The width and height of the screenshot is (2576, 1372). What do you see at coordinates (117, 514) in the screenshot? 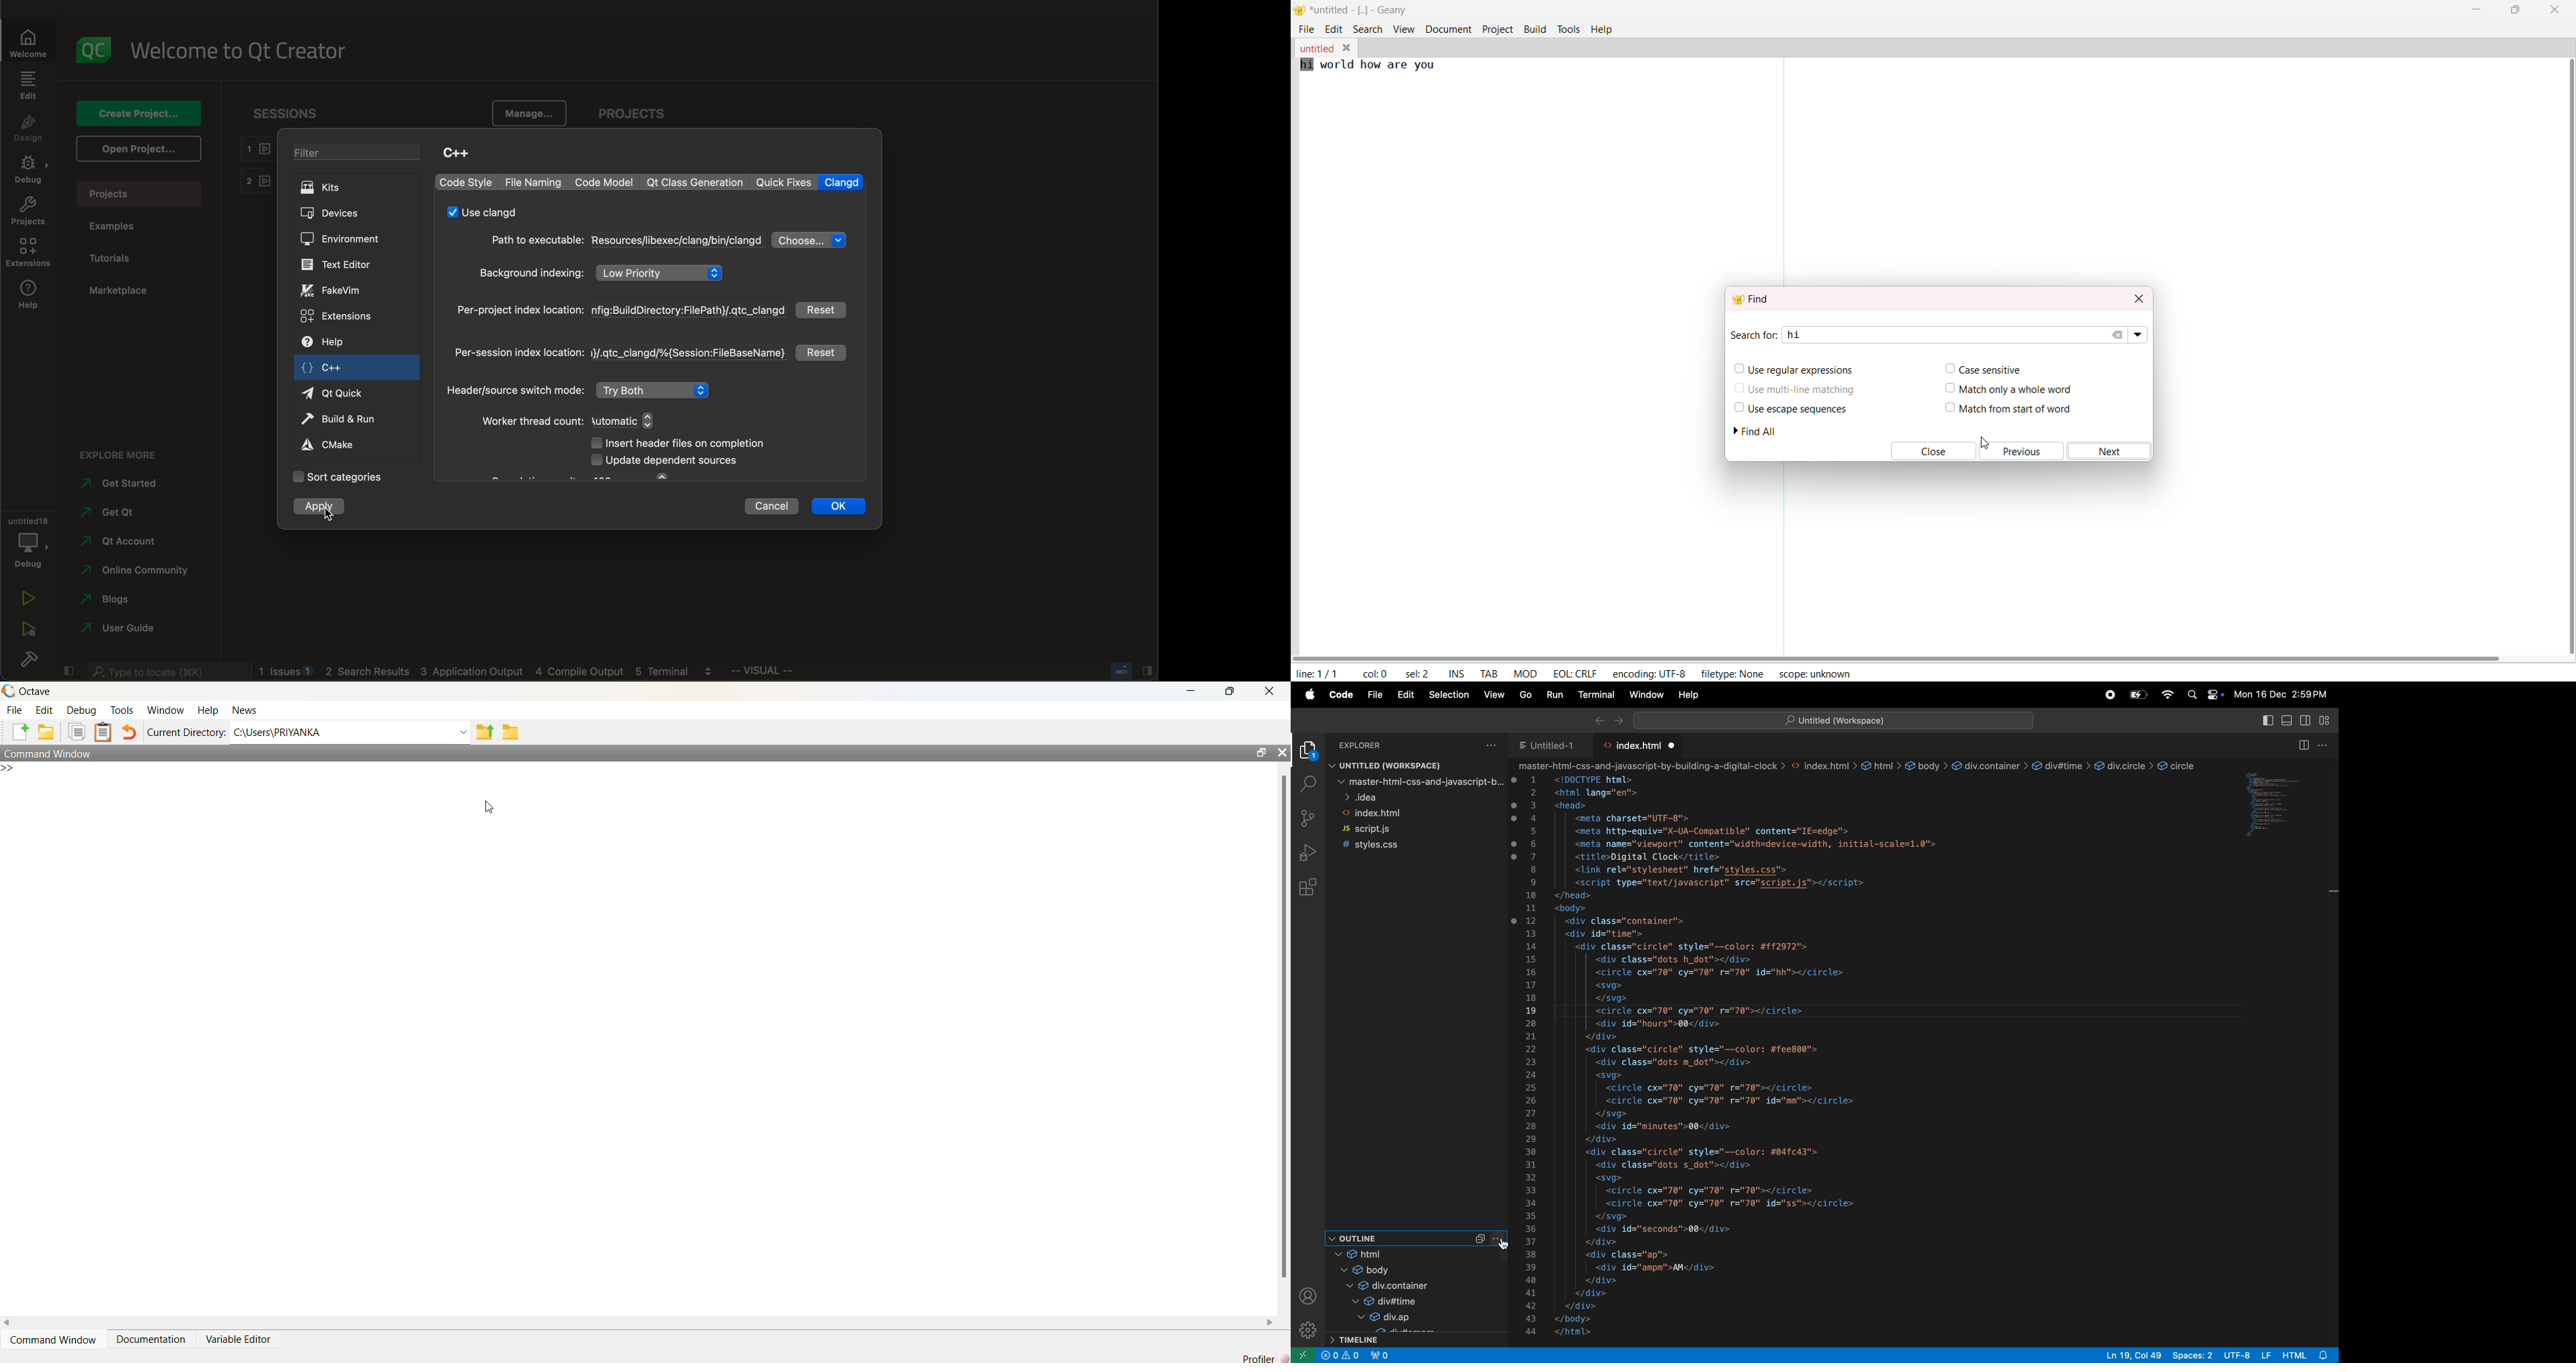
I see `get qt` at bounding box center [117, 514].